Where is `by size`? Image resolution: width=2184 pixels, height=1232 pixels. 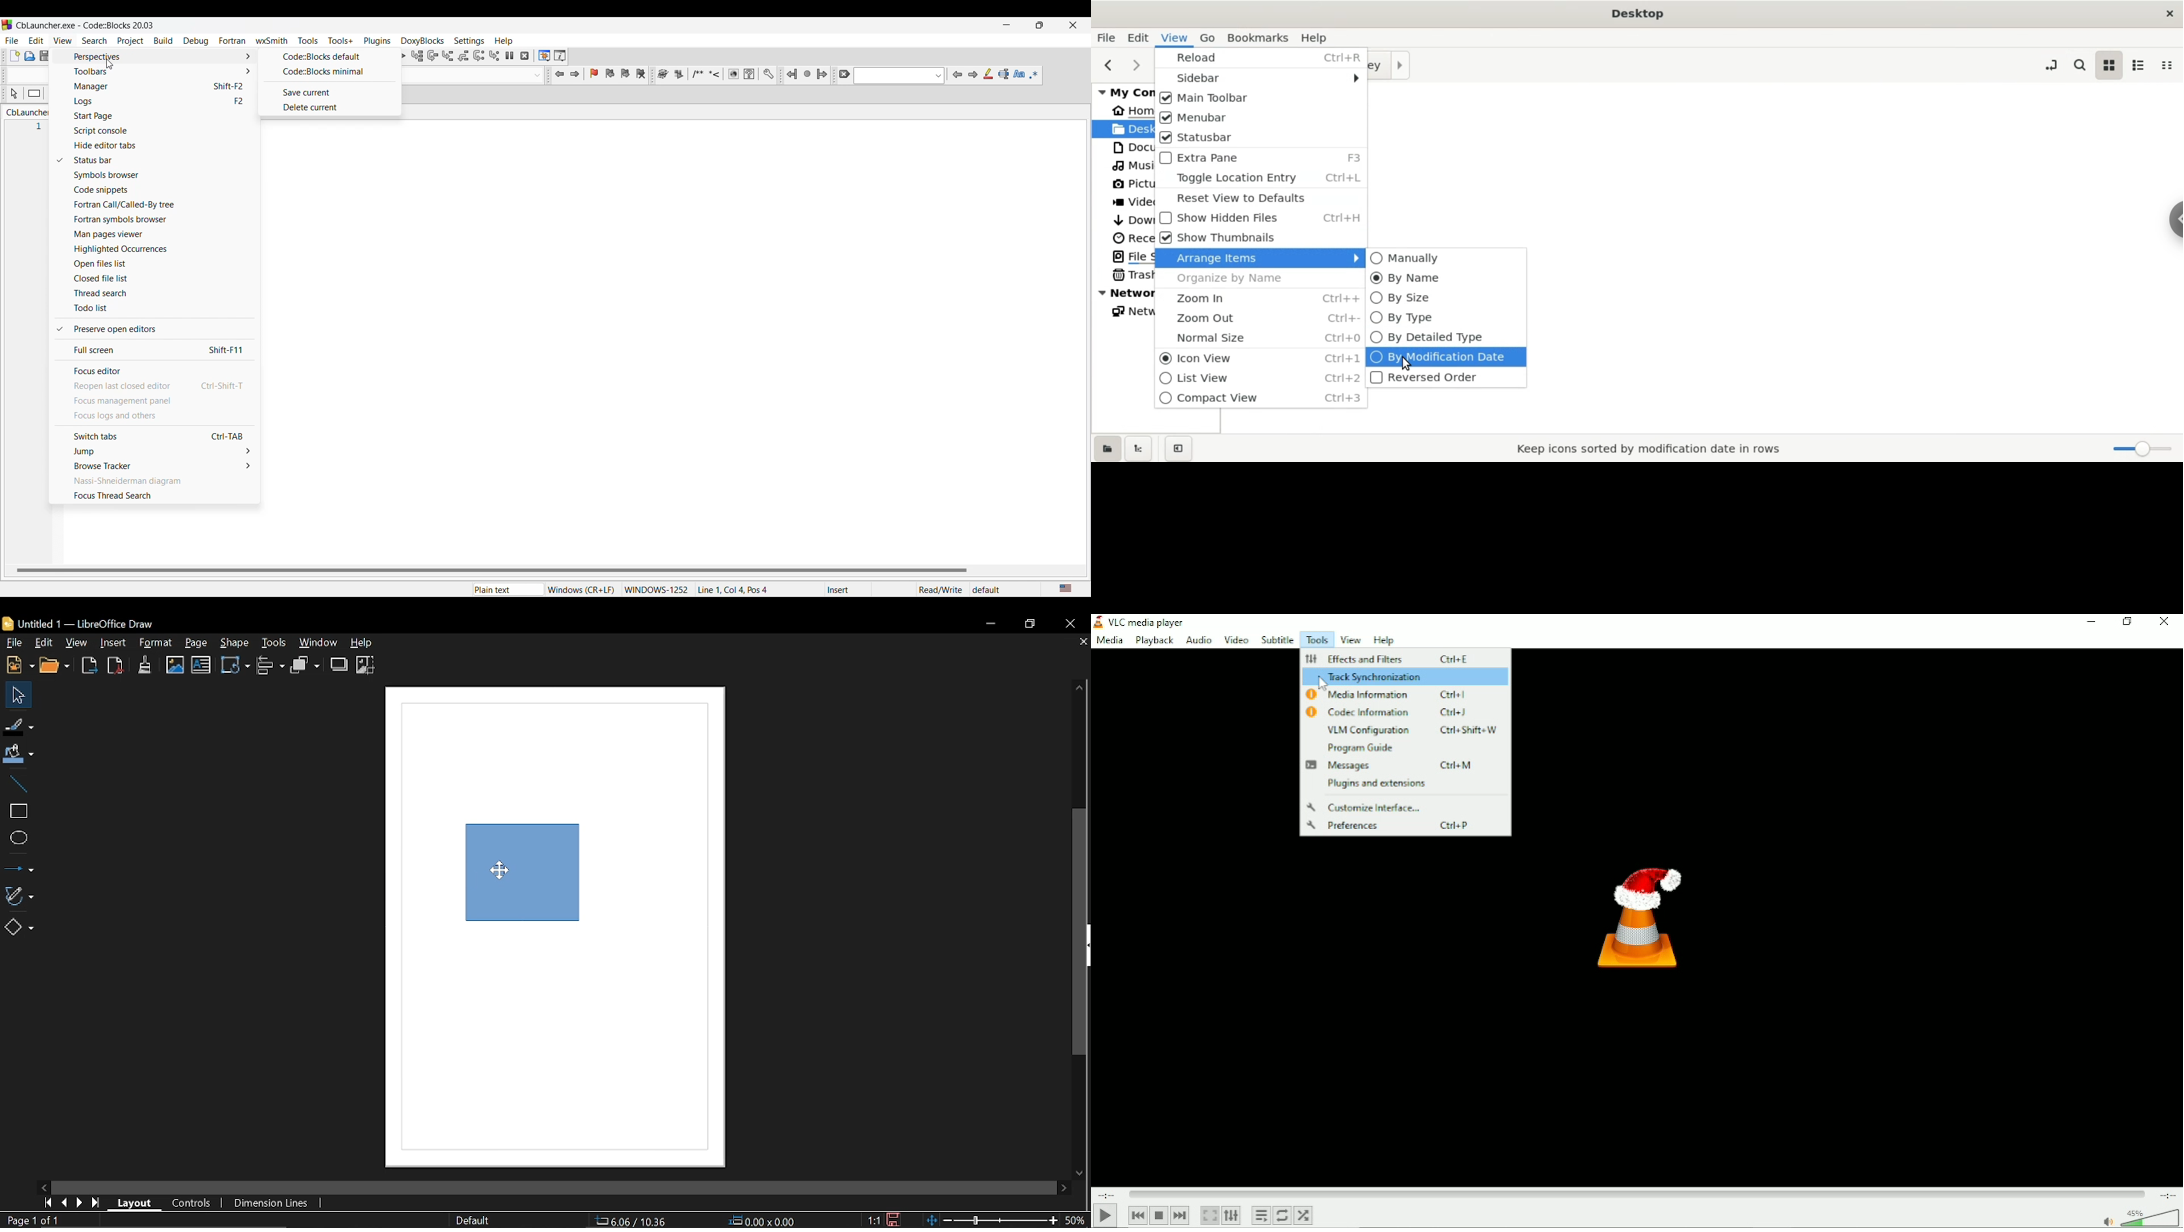
by size is located at coordinates (1447, 297).